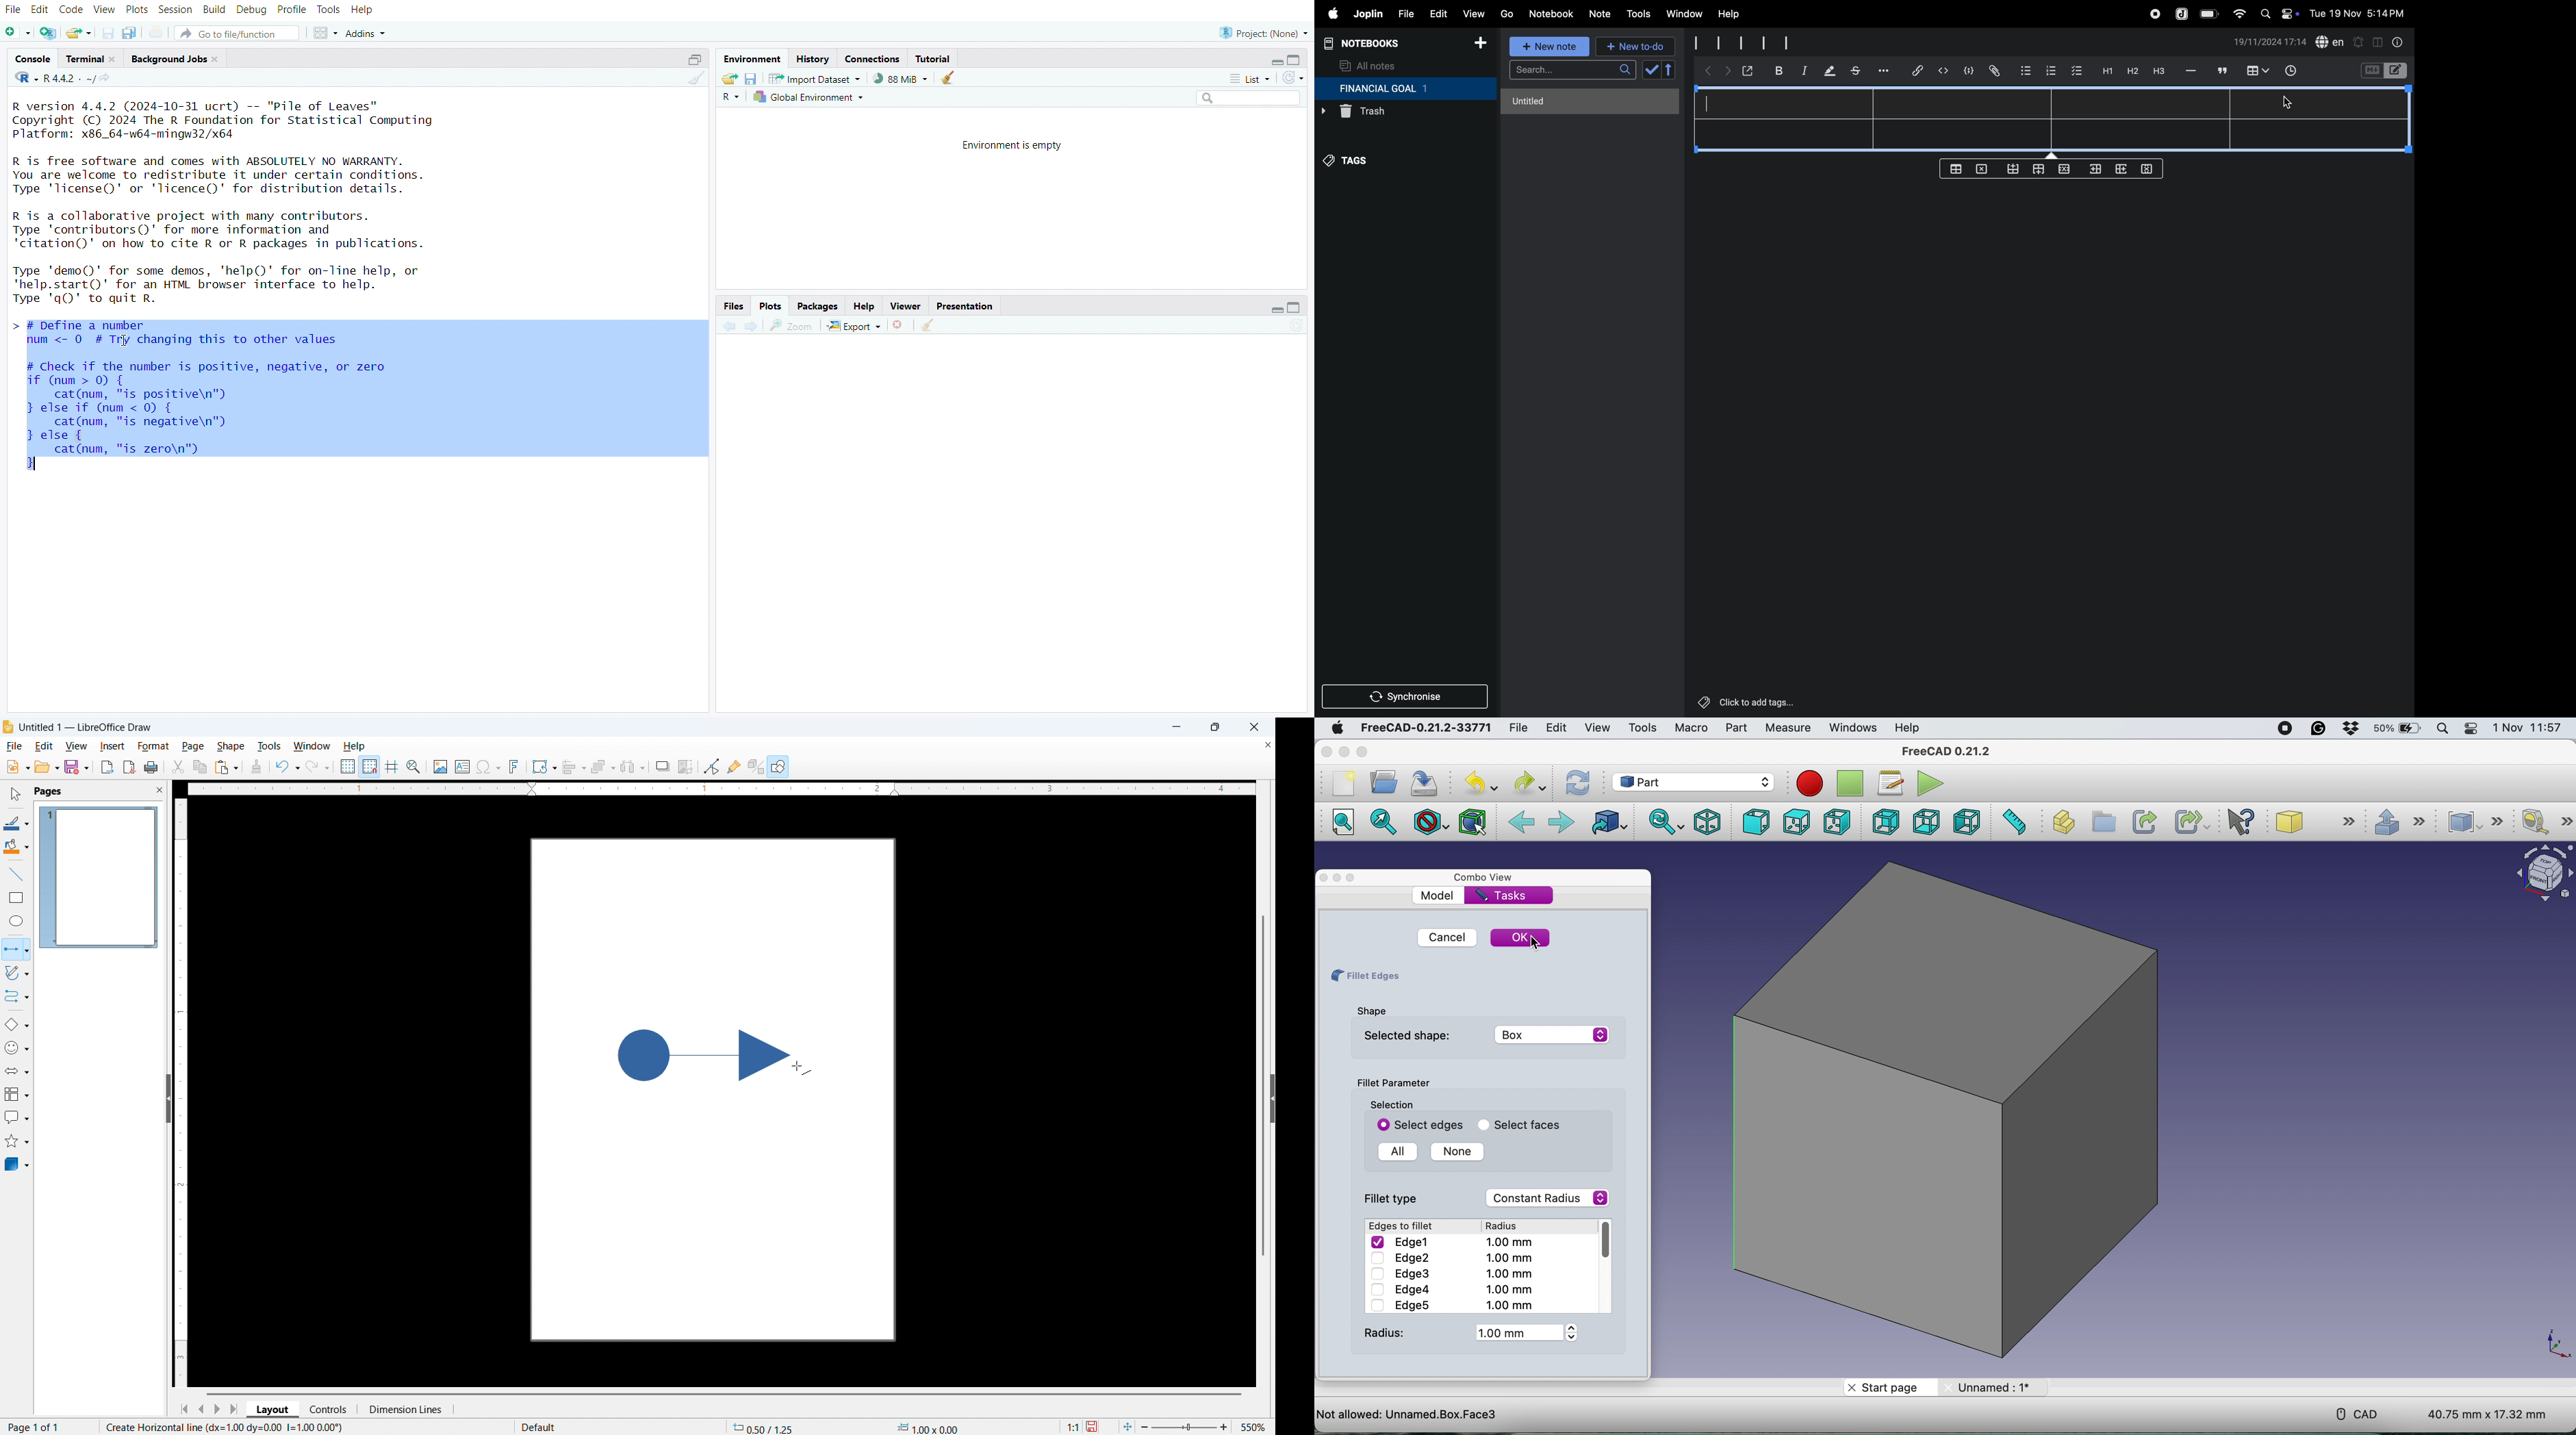  What do you see at coordinates (369, 34) in the screenshot?
I see `addins` at bounding box center [369, 34].